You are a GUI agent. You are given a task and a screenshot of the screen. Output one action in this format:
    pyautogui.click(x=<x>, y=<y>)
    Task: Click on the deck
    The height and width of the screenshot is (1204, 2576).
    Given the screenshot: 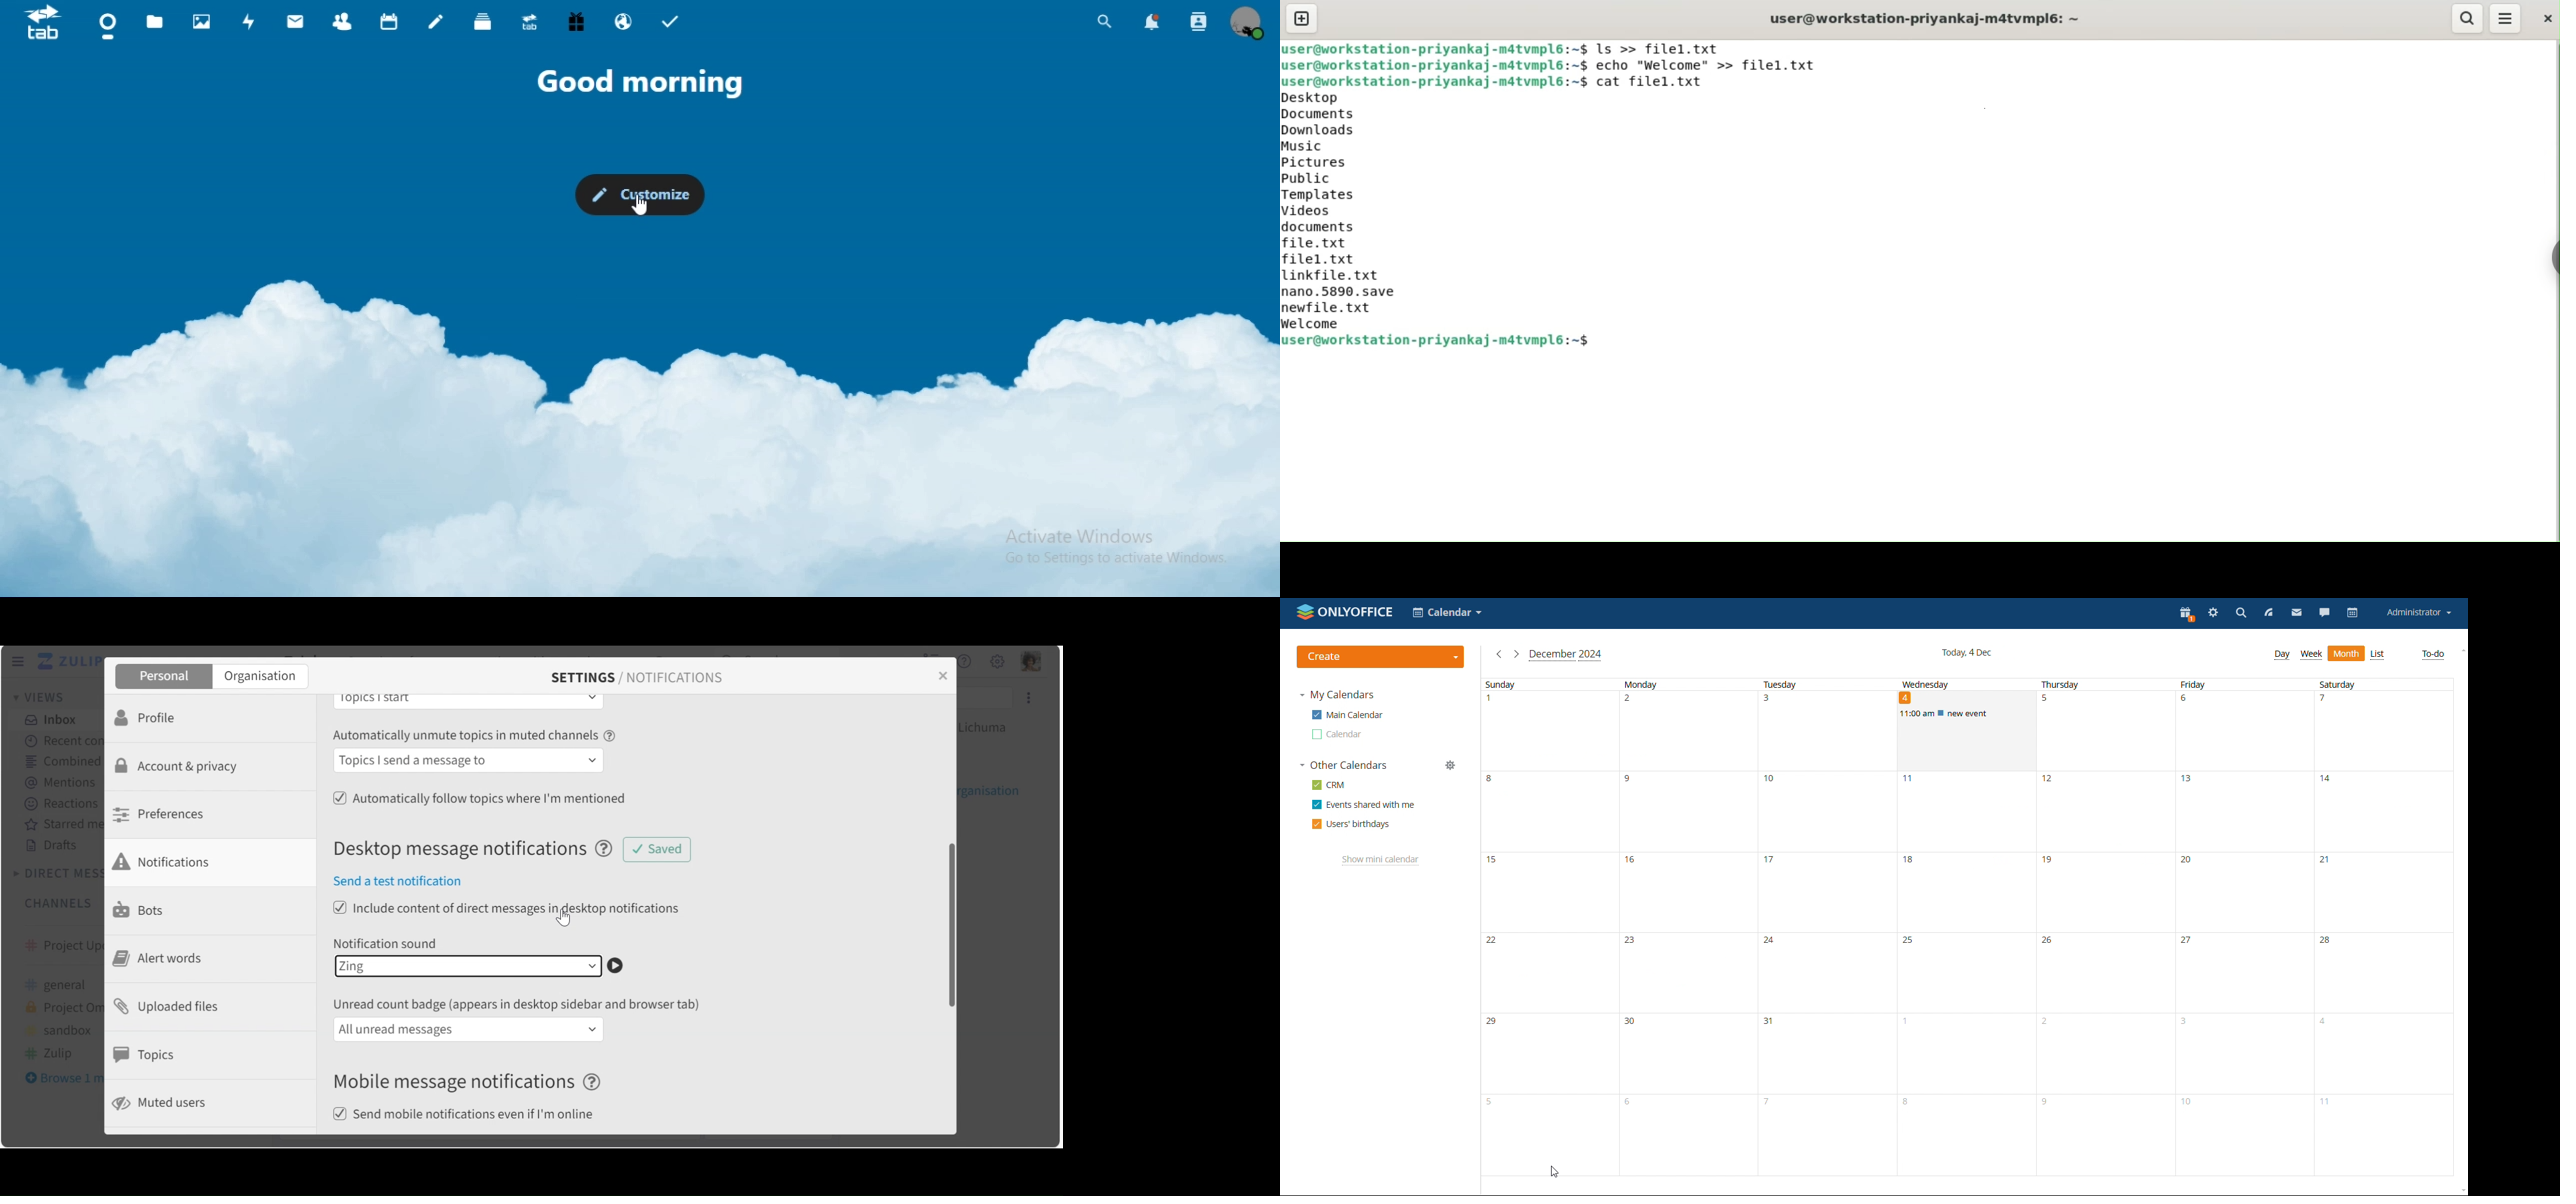 What is the action you would take?
    pyautogui.click(x=486, y=22)
    